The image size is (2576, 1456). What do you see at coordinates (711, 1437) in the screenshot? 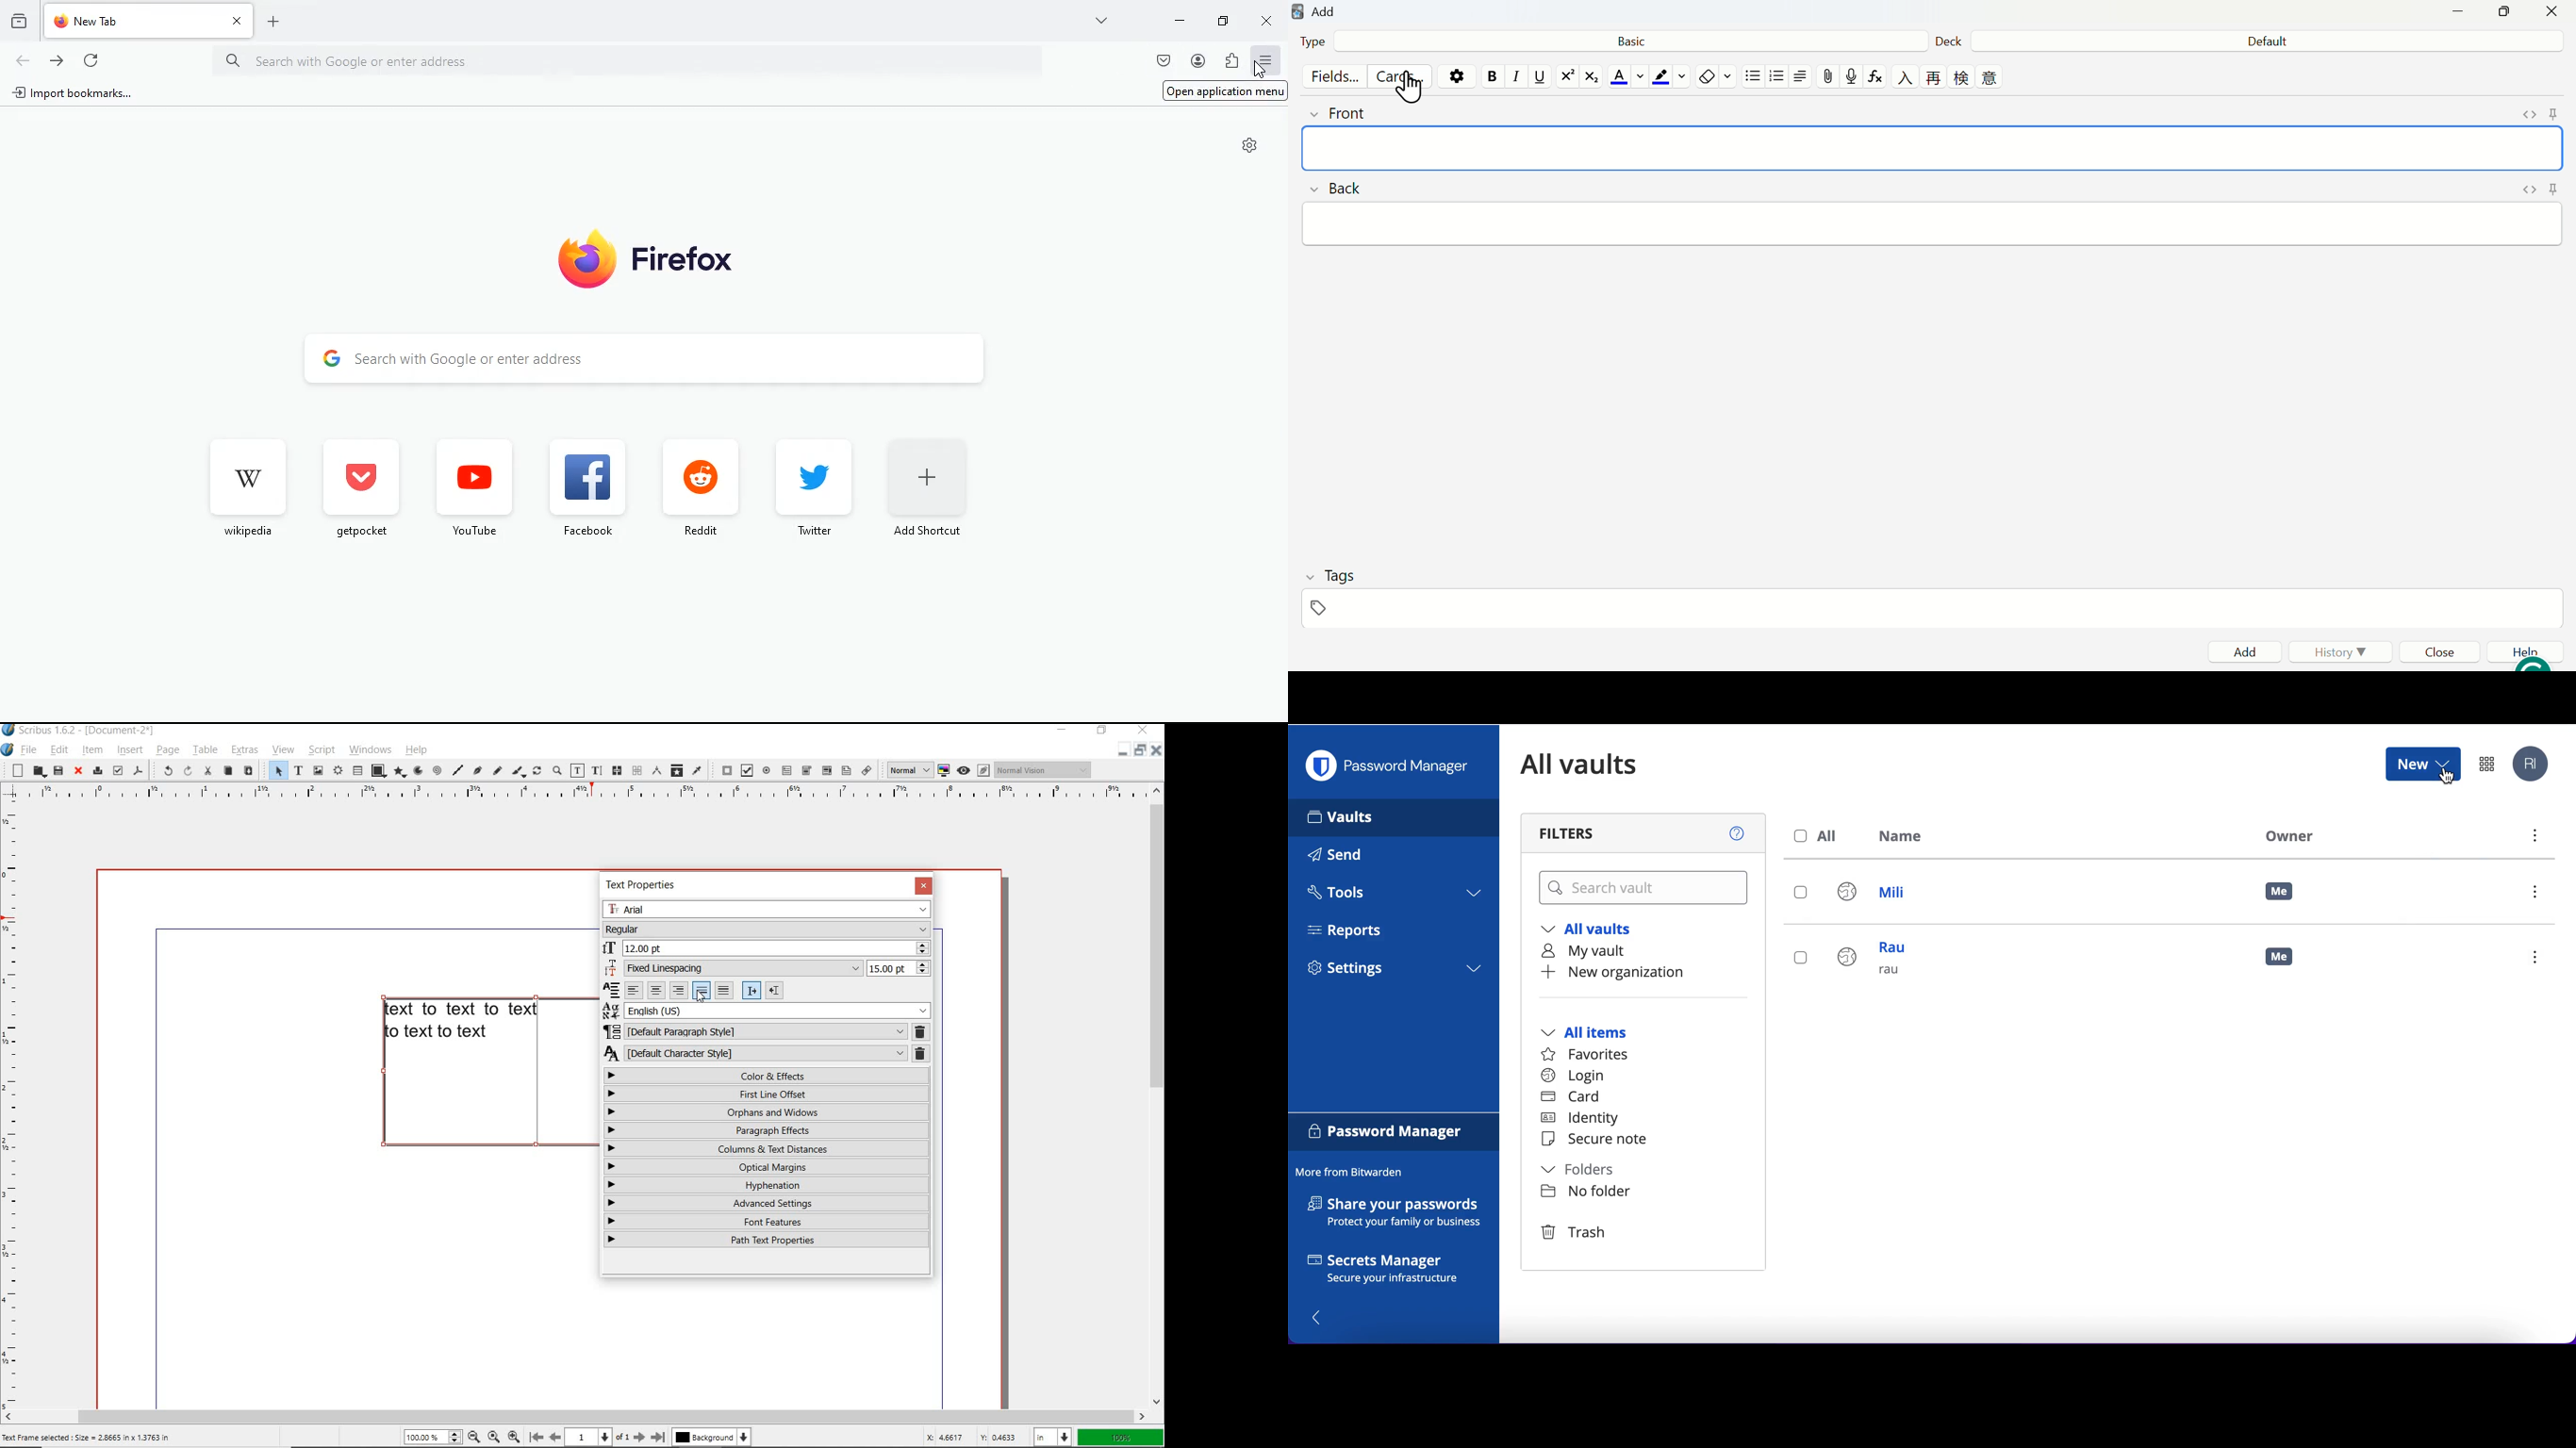
I see `background ` at bounding box center [711, 1437].